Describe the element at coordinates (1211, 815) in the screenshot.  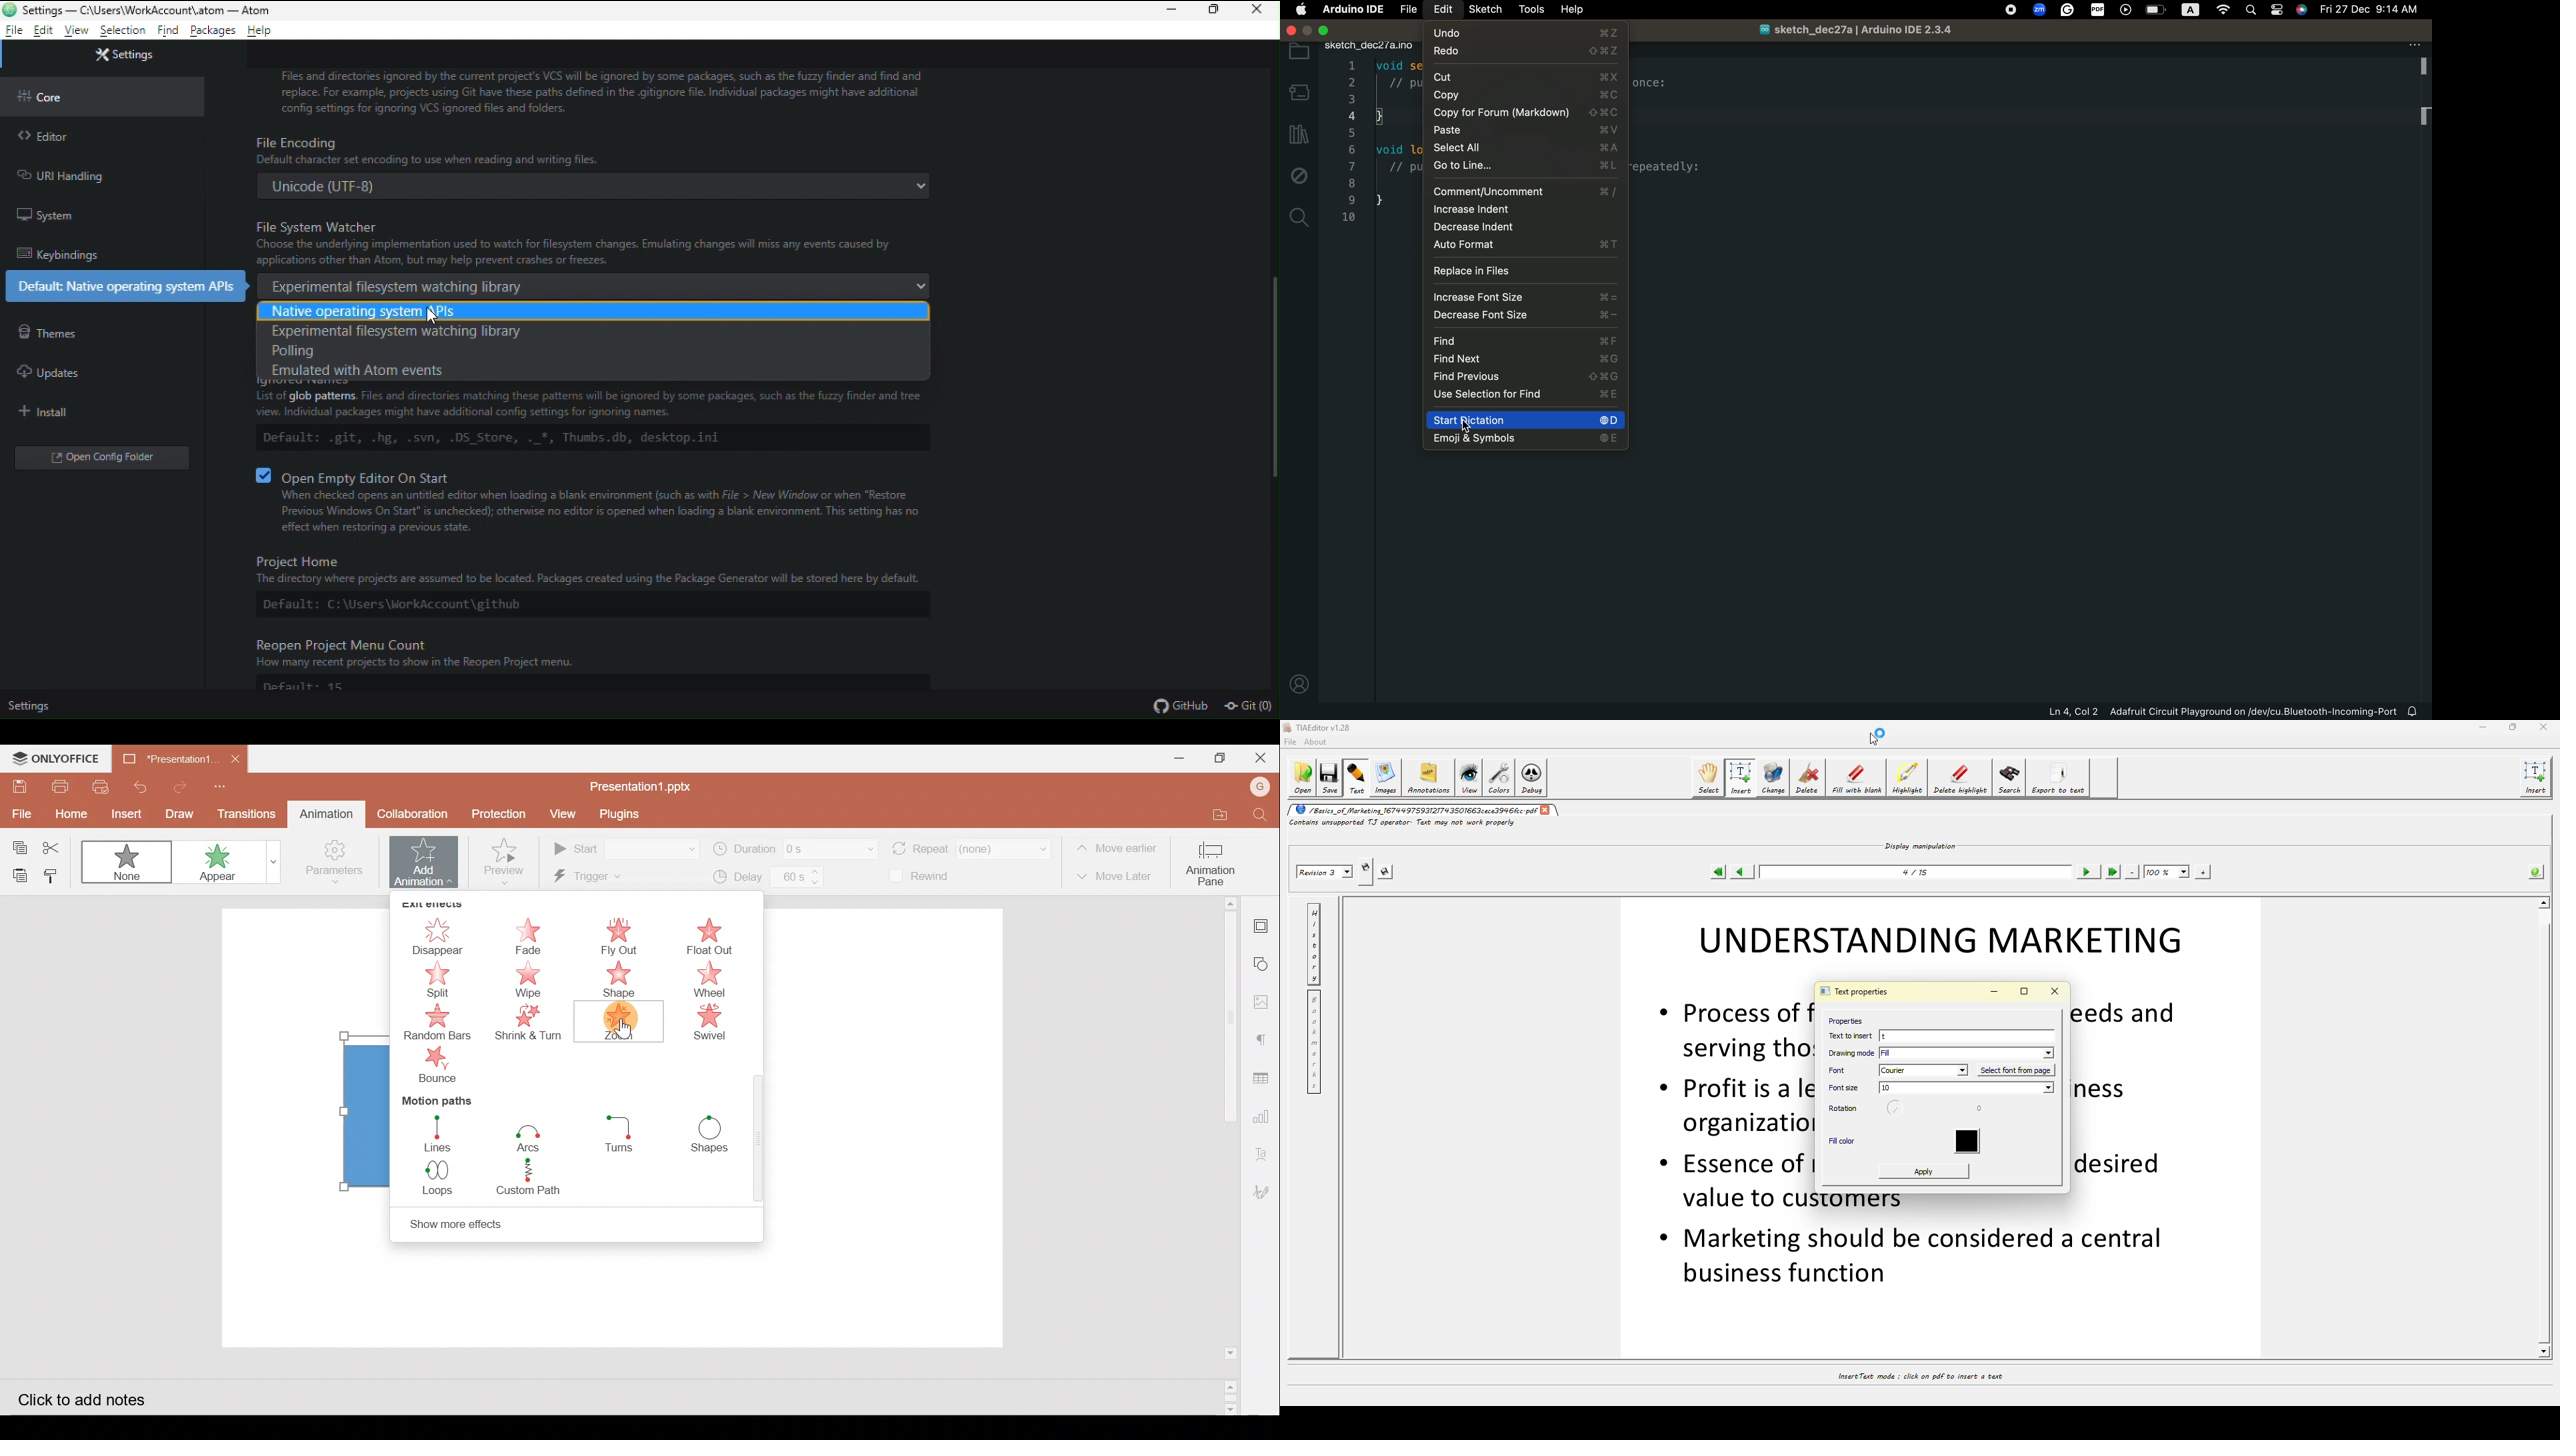
I see `Open file location` at that location.